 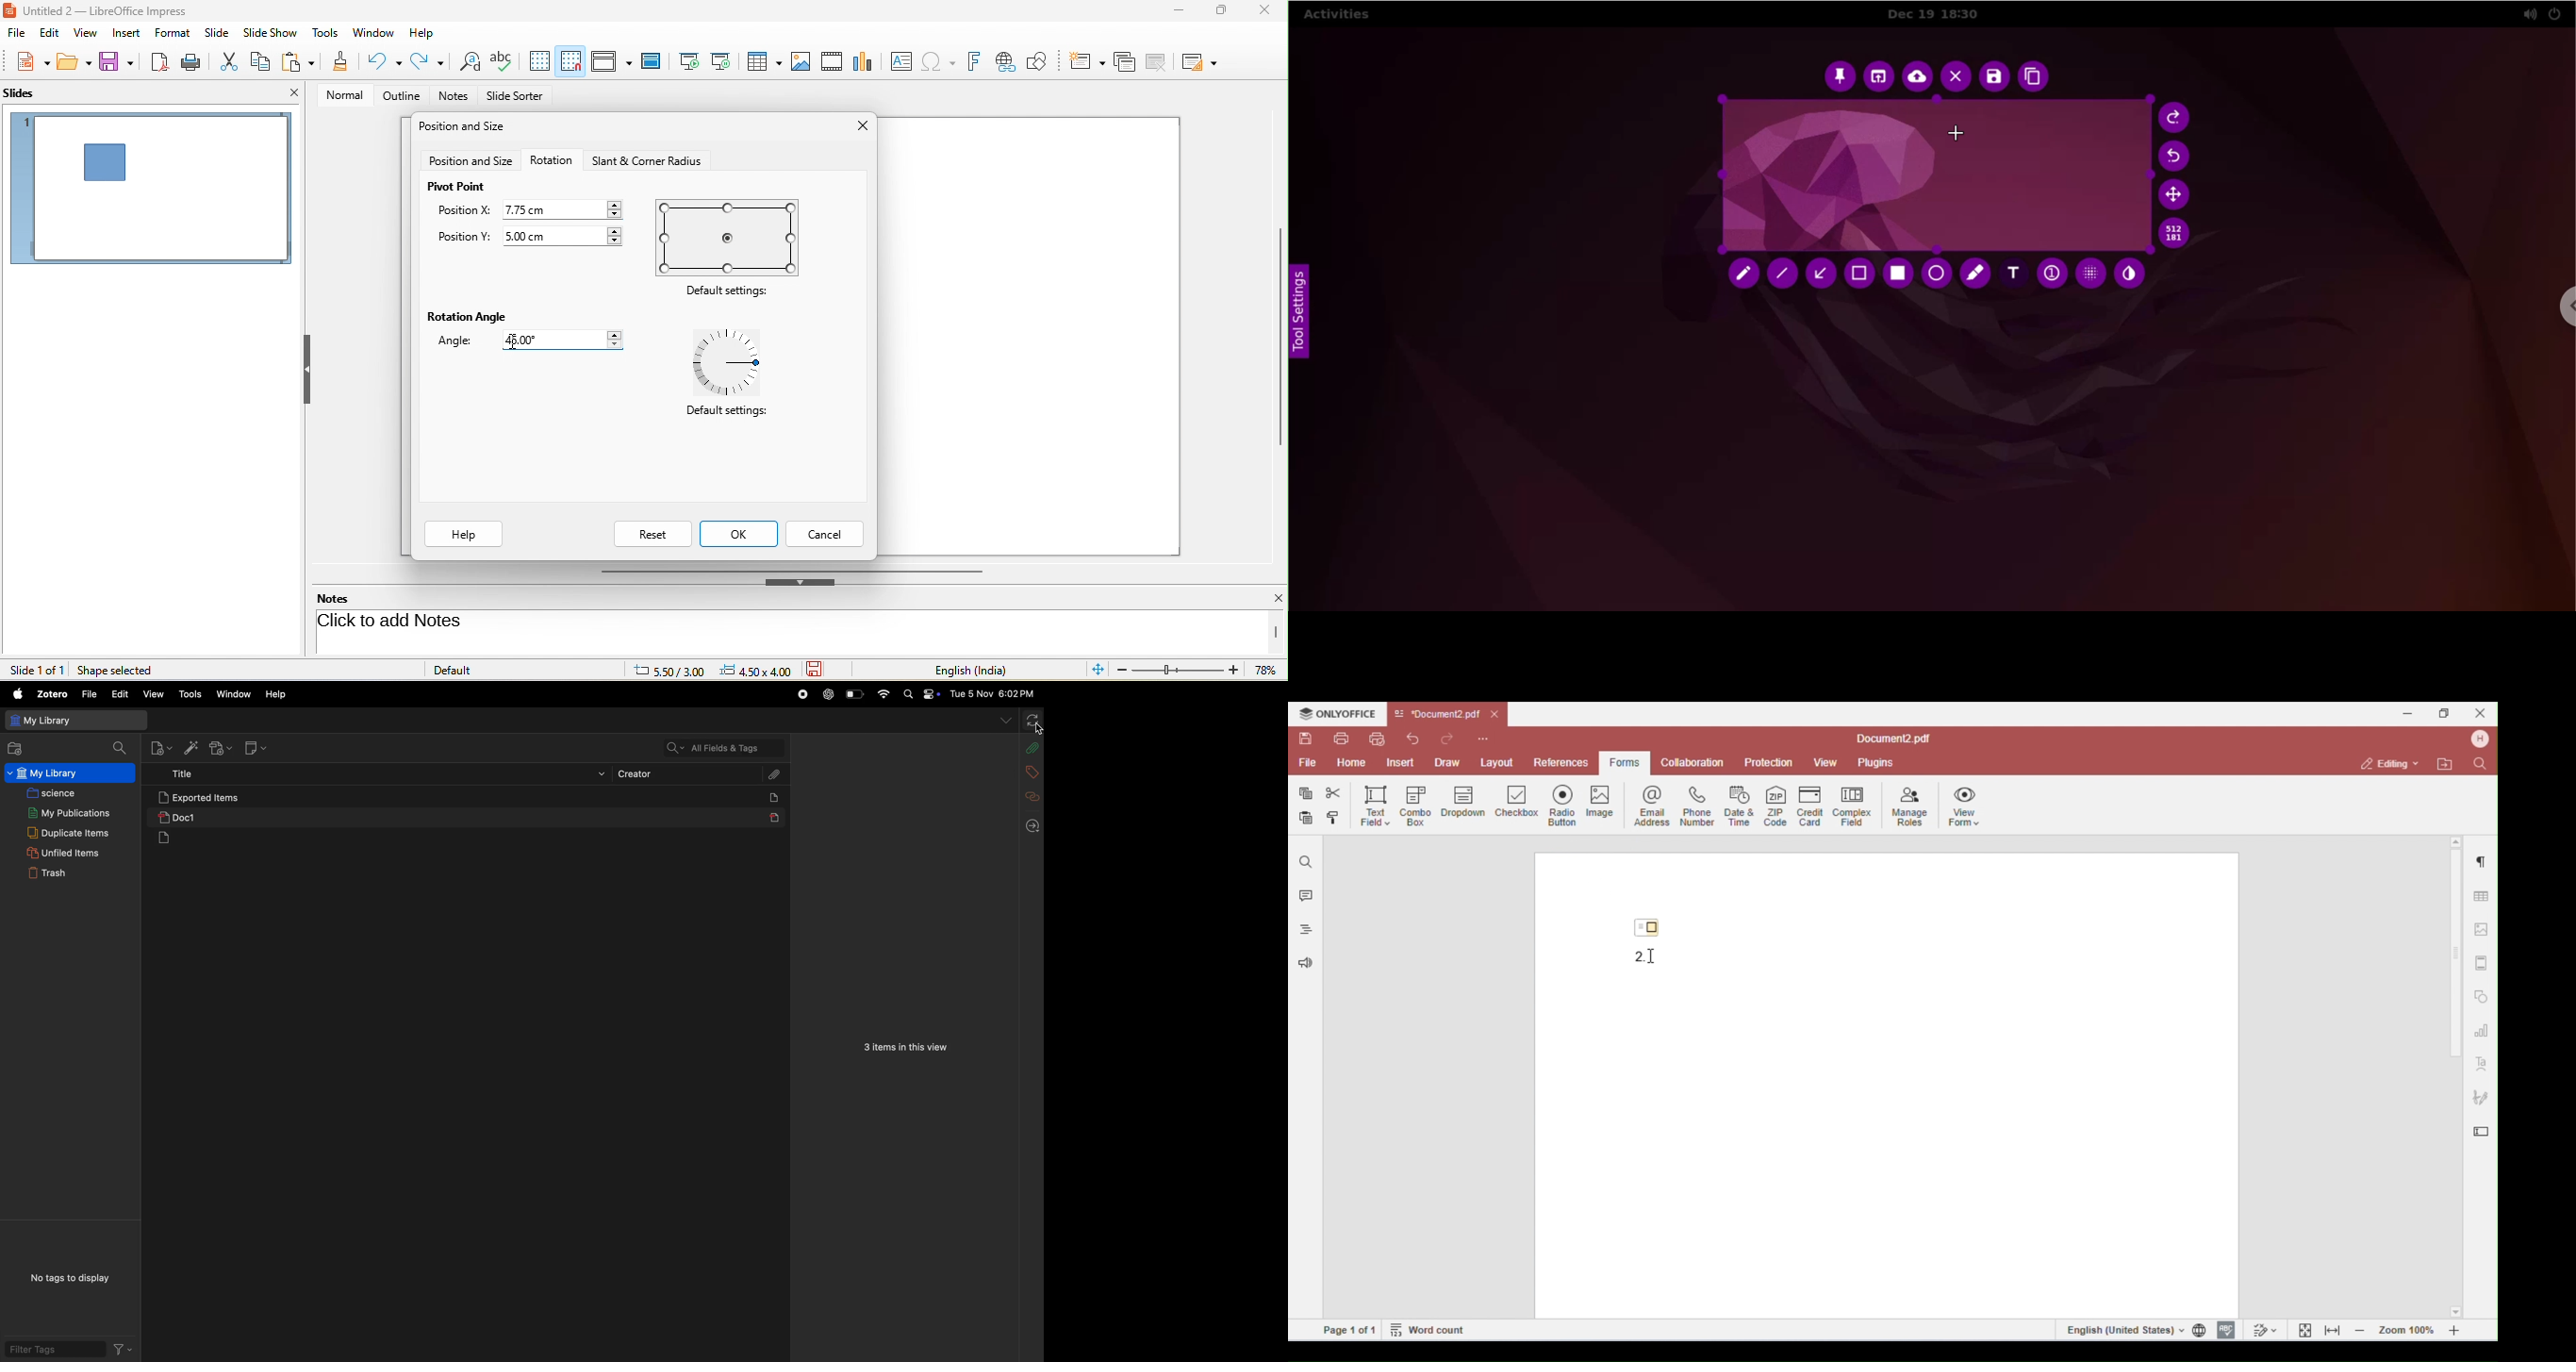 I want to click on angle, so click(x=461, y=343).